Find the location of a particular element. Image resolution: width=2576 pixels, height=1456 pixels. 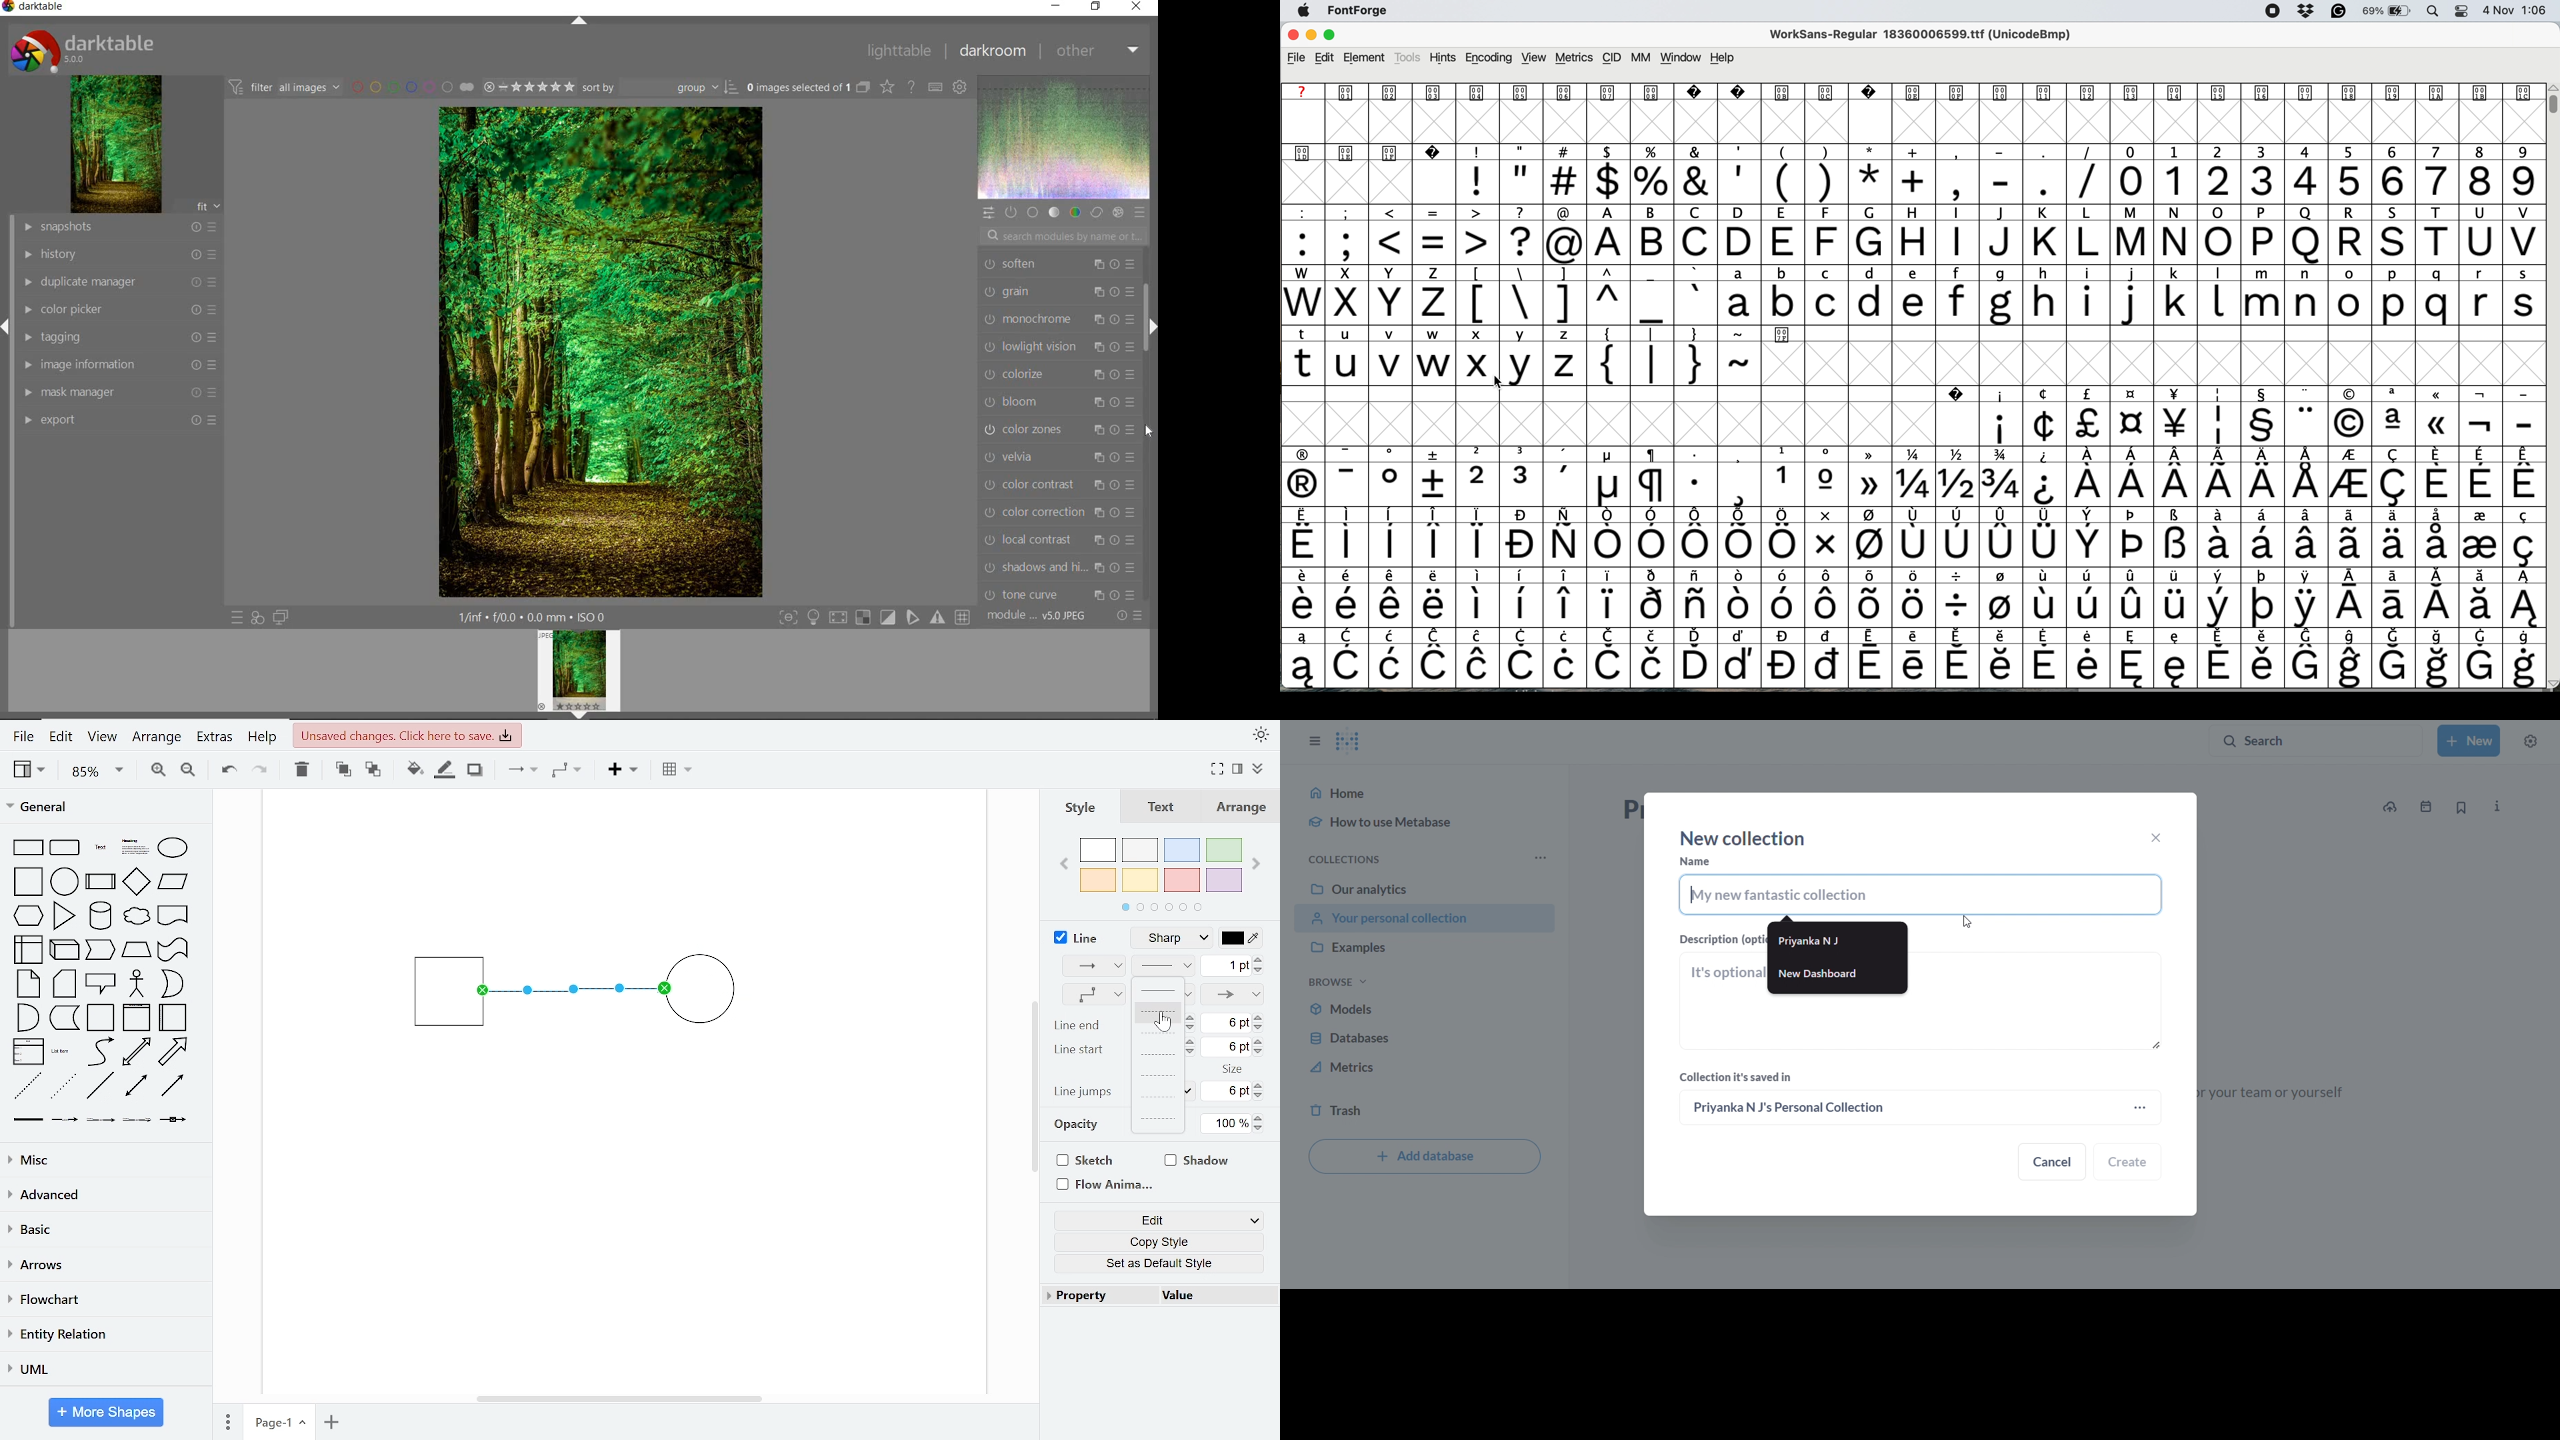

SYSTEM LOGO & NAME is located at coordinates (83, 49).